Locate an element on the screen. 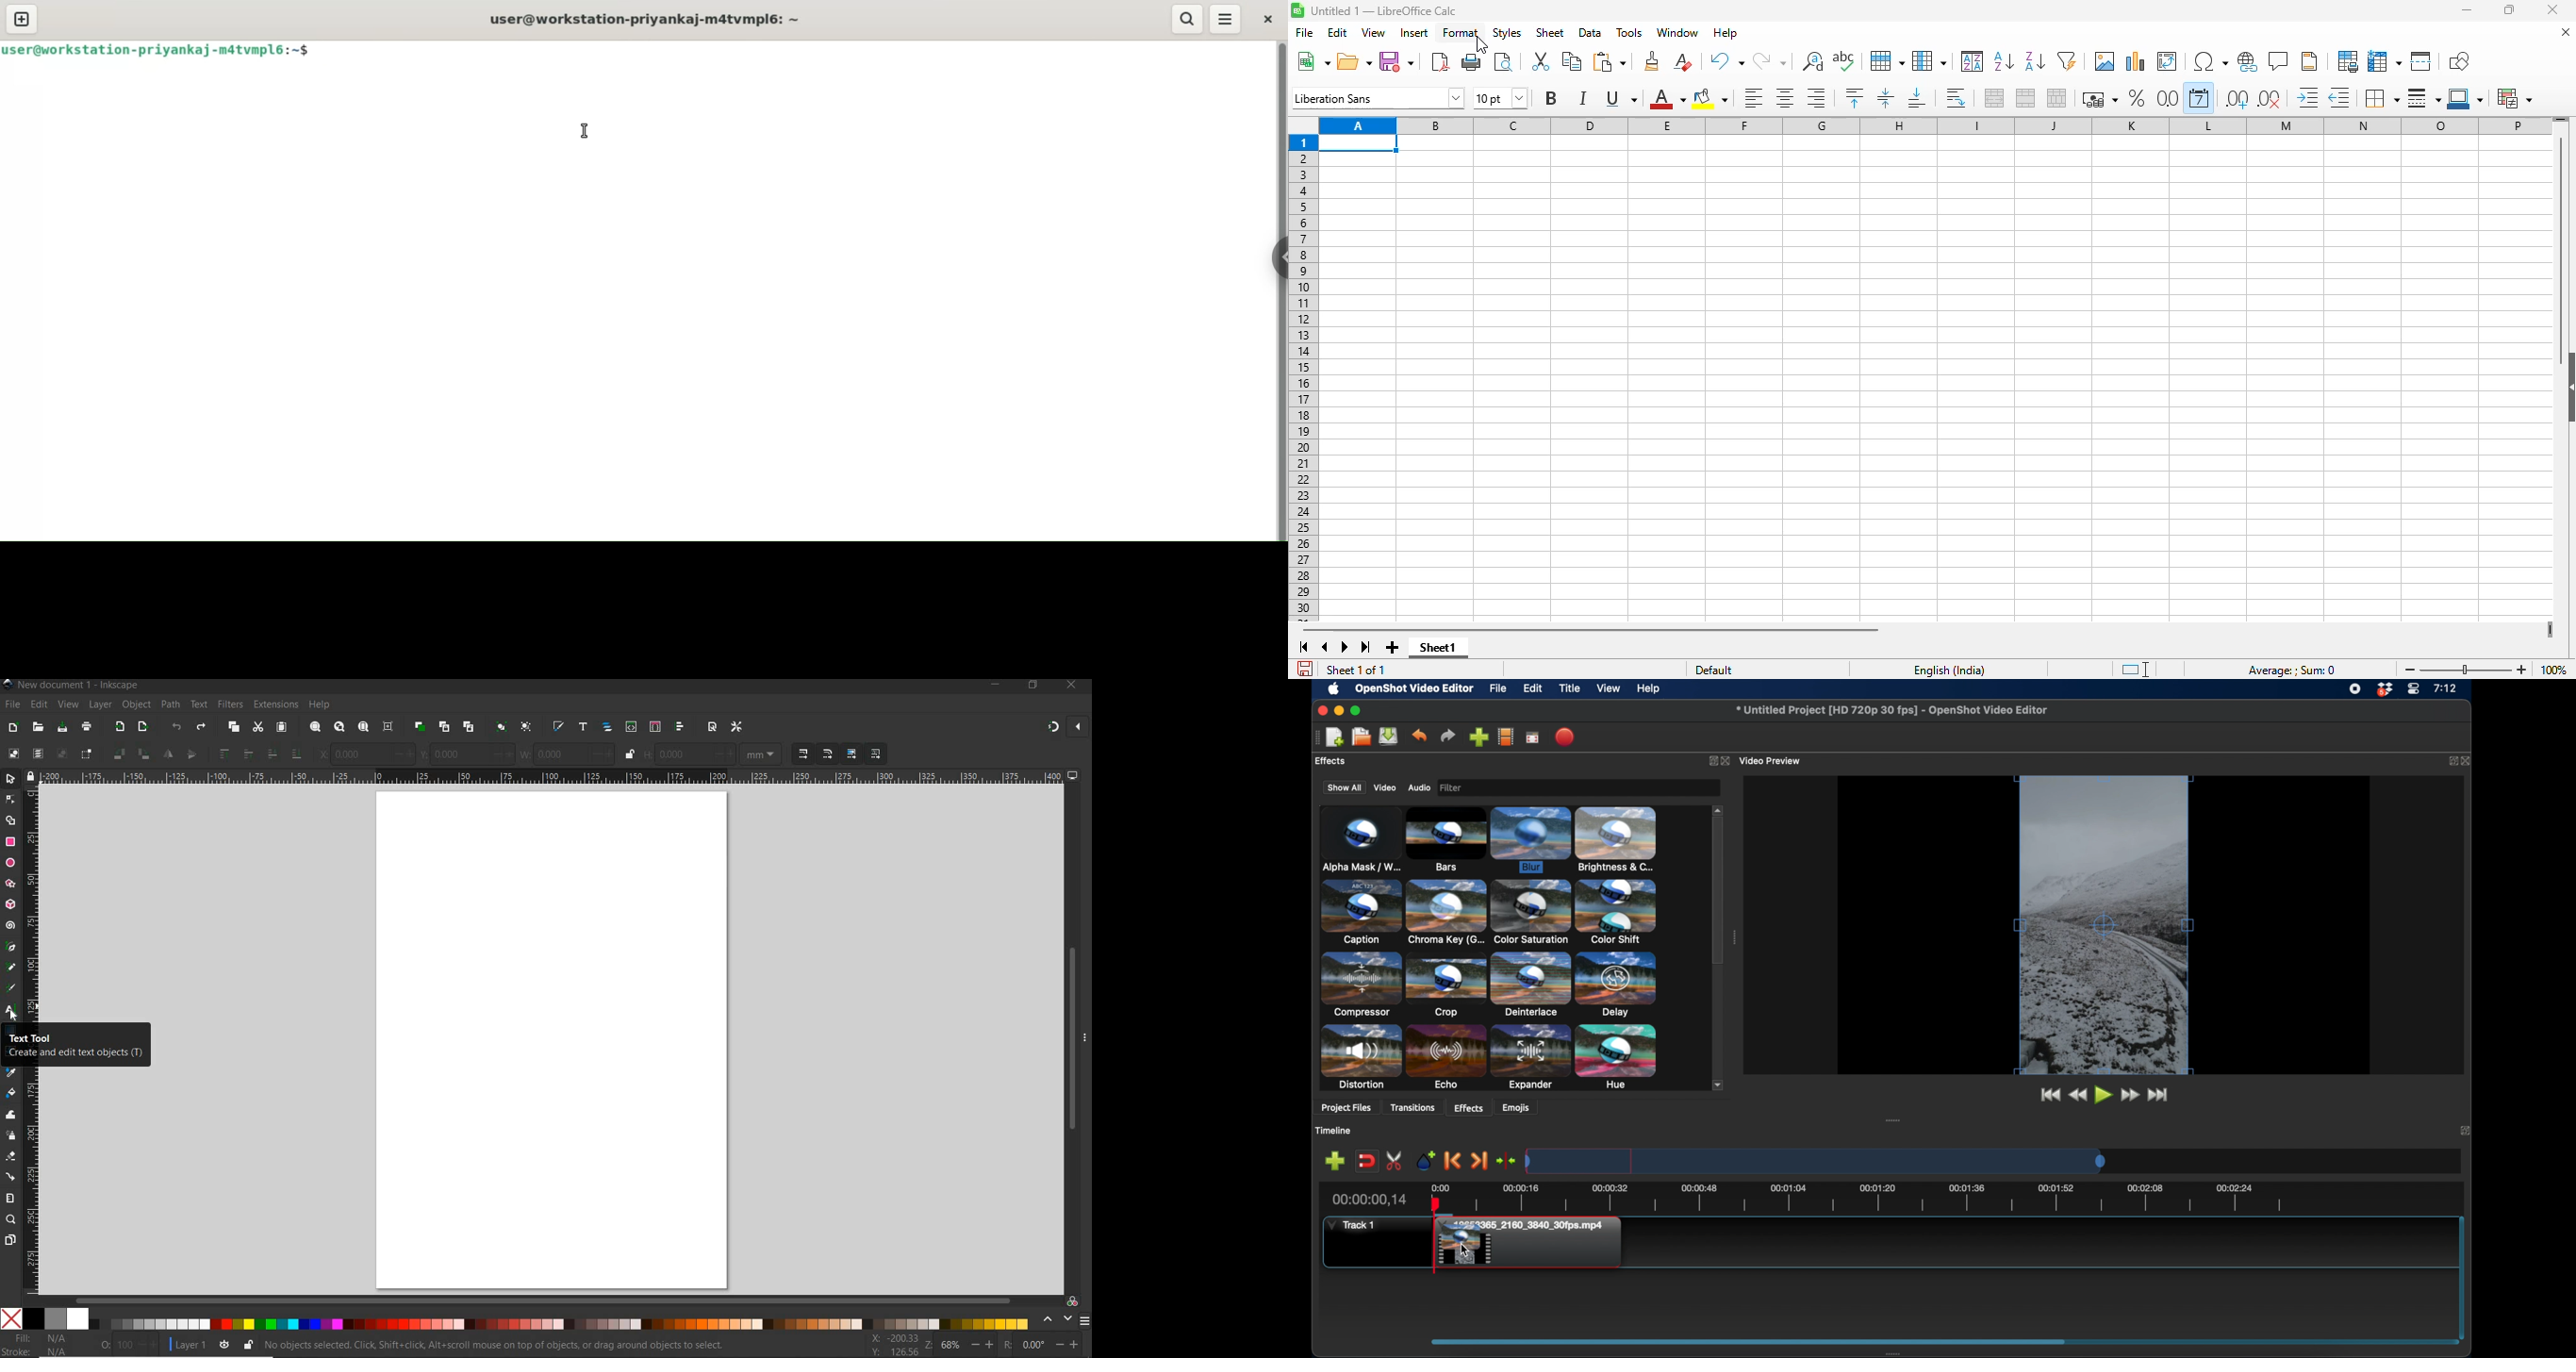 The image size is (2576, 1372). 100 is located at coordinates (125, 1345).